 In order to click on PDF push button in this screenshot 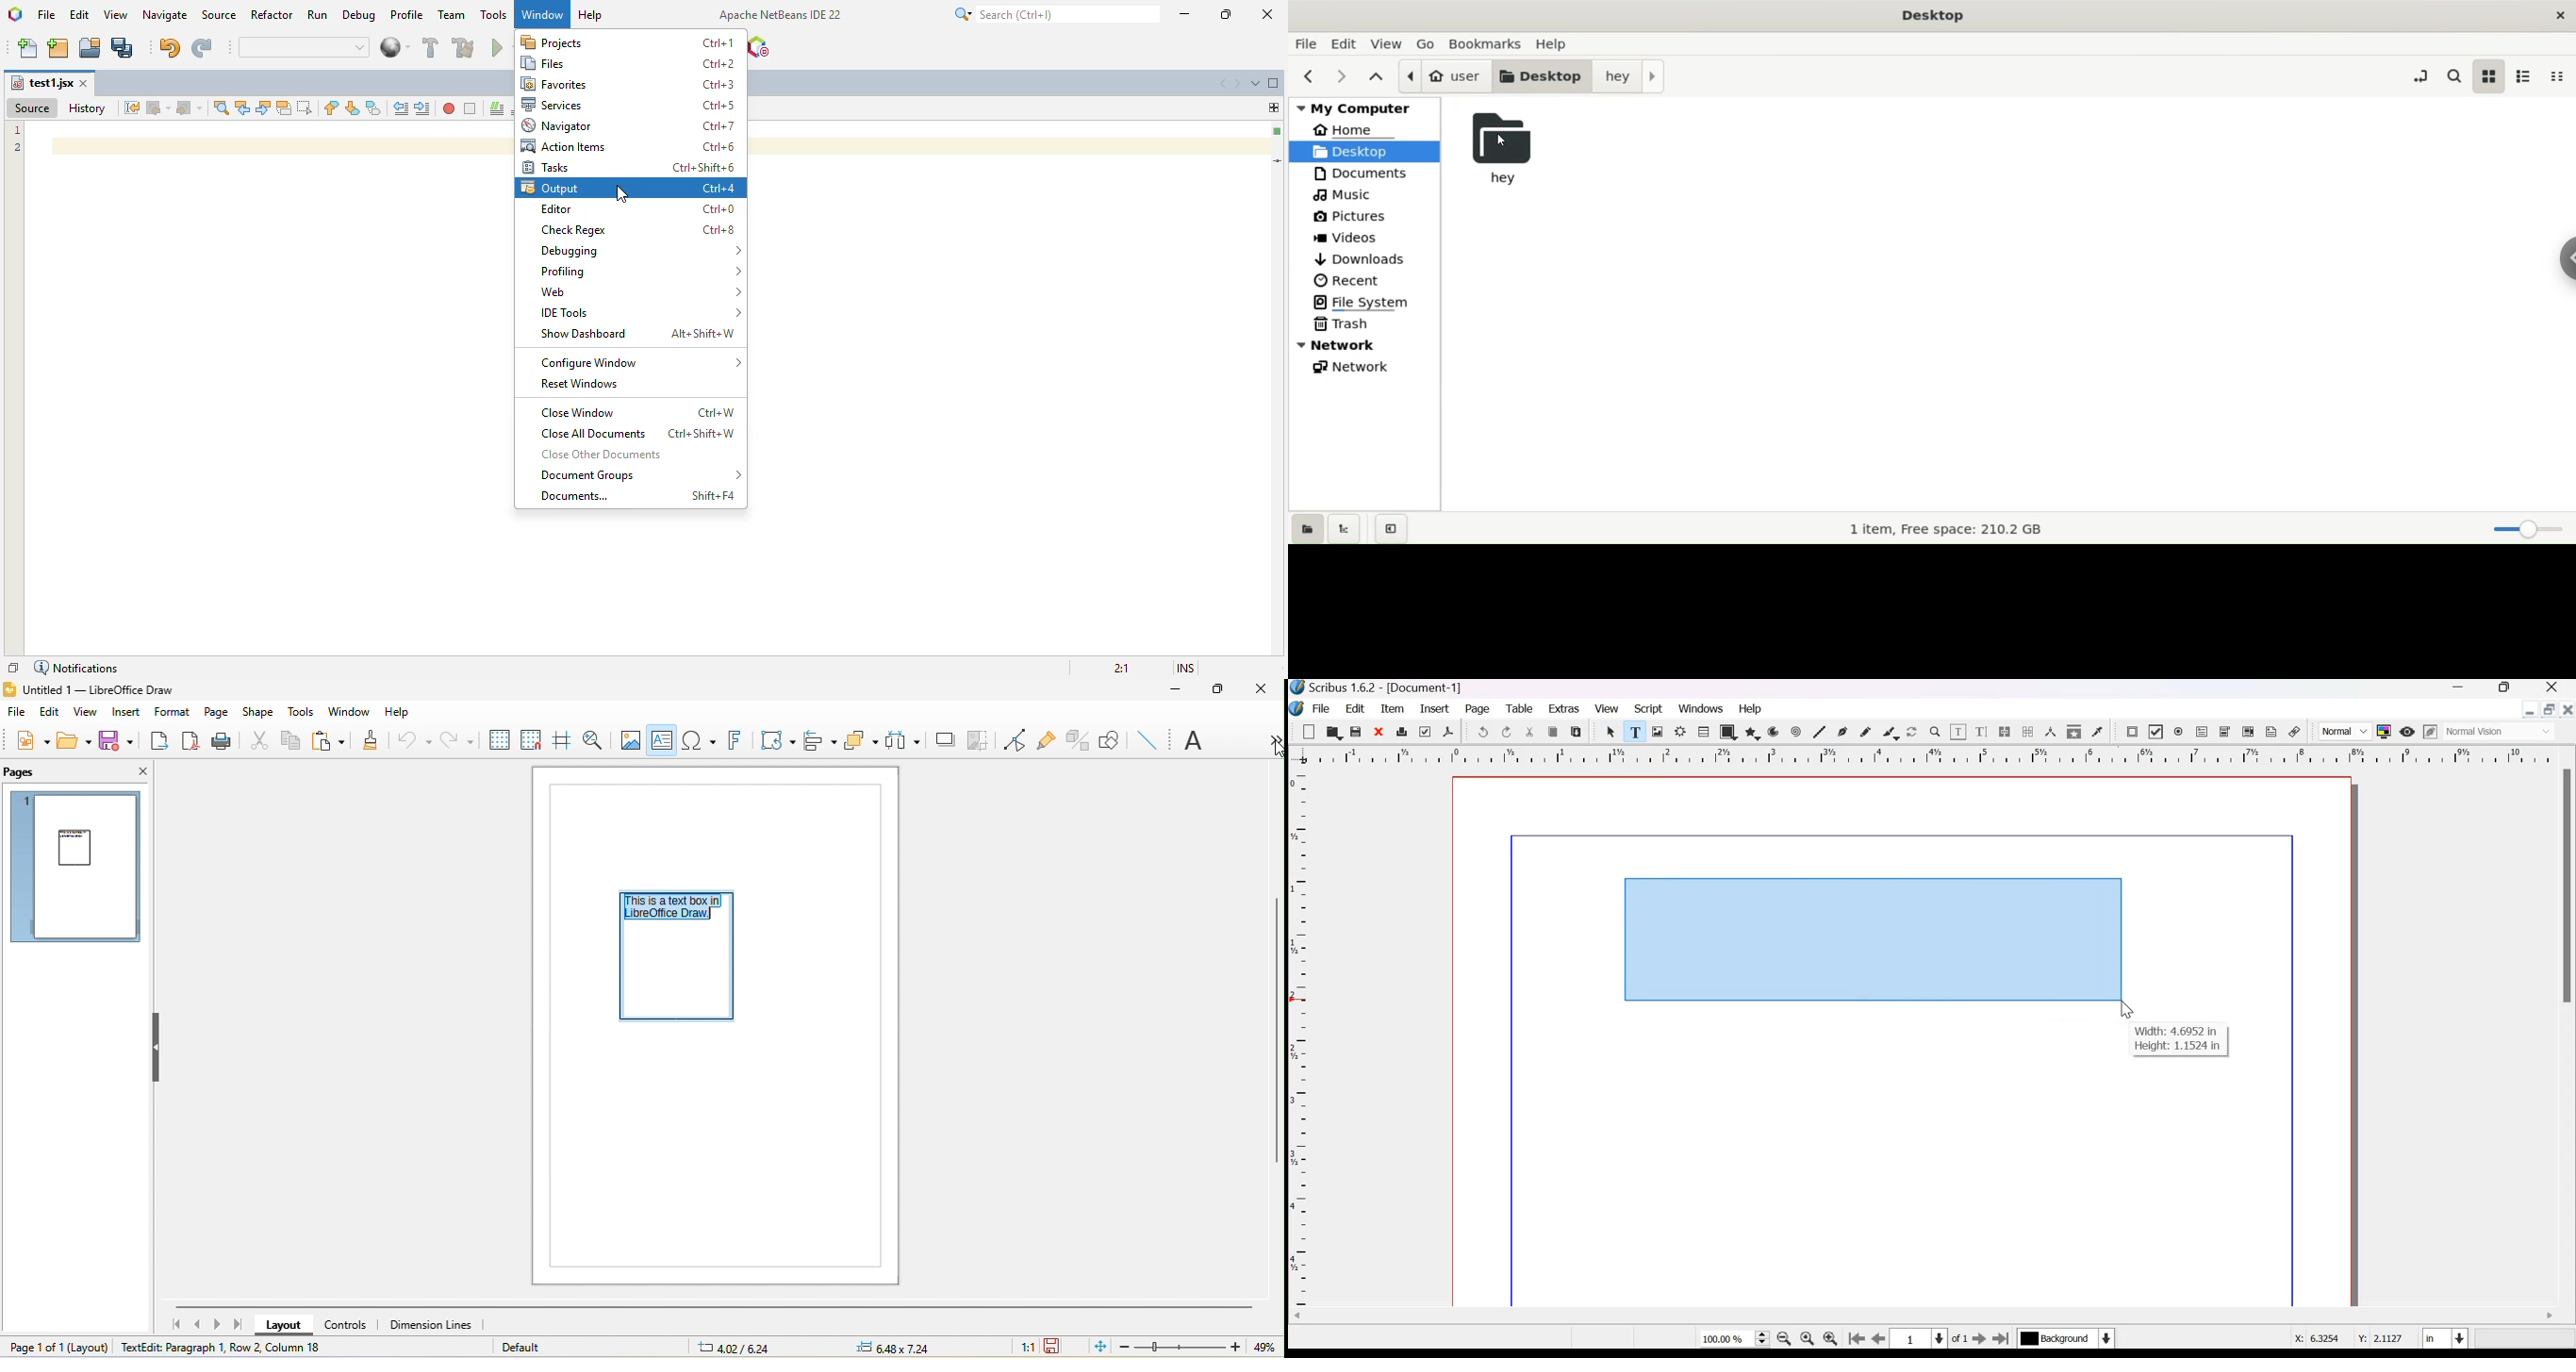, I will do `click(2132, 732)`.